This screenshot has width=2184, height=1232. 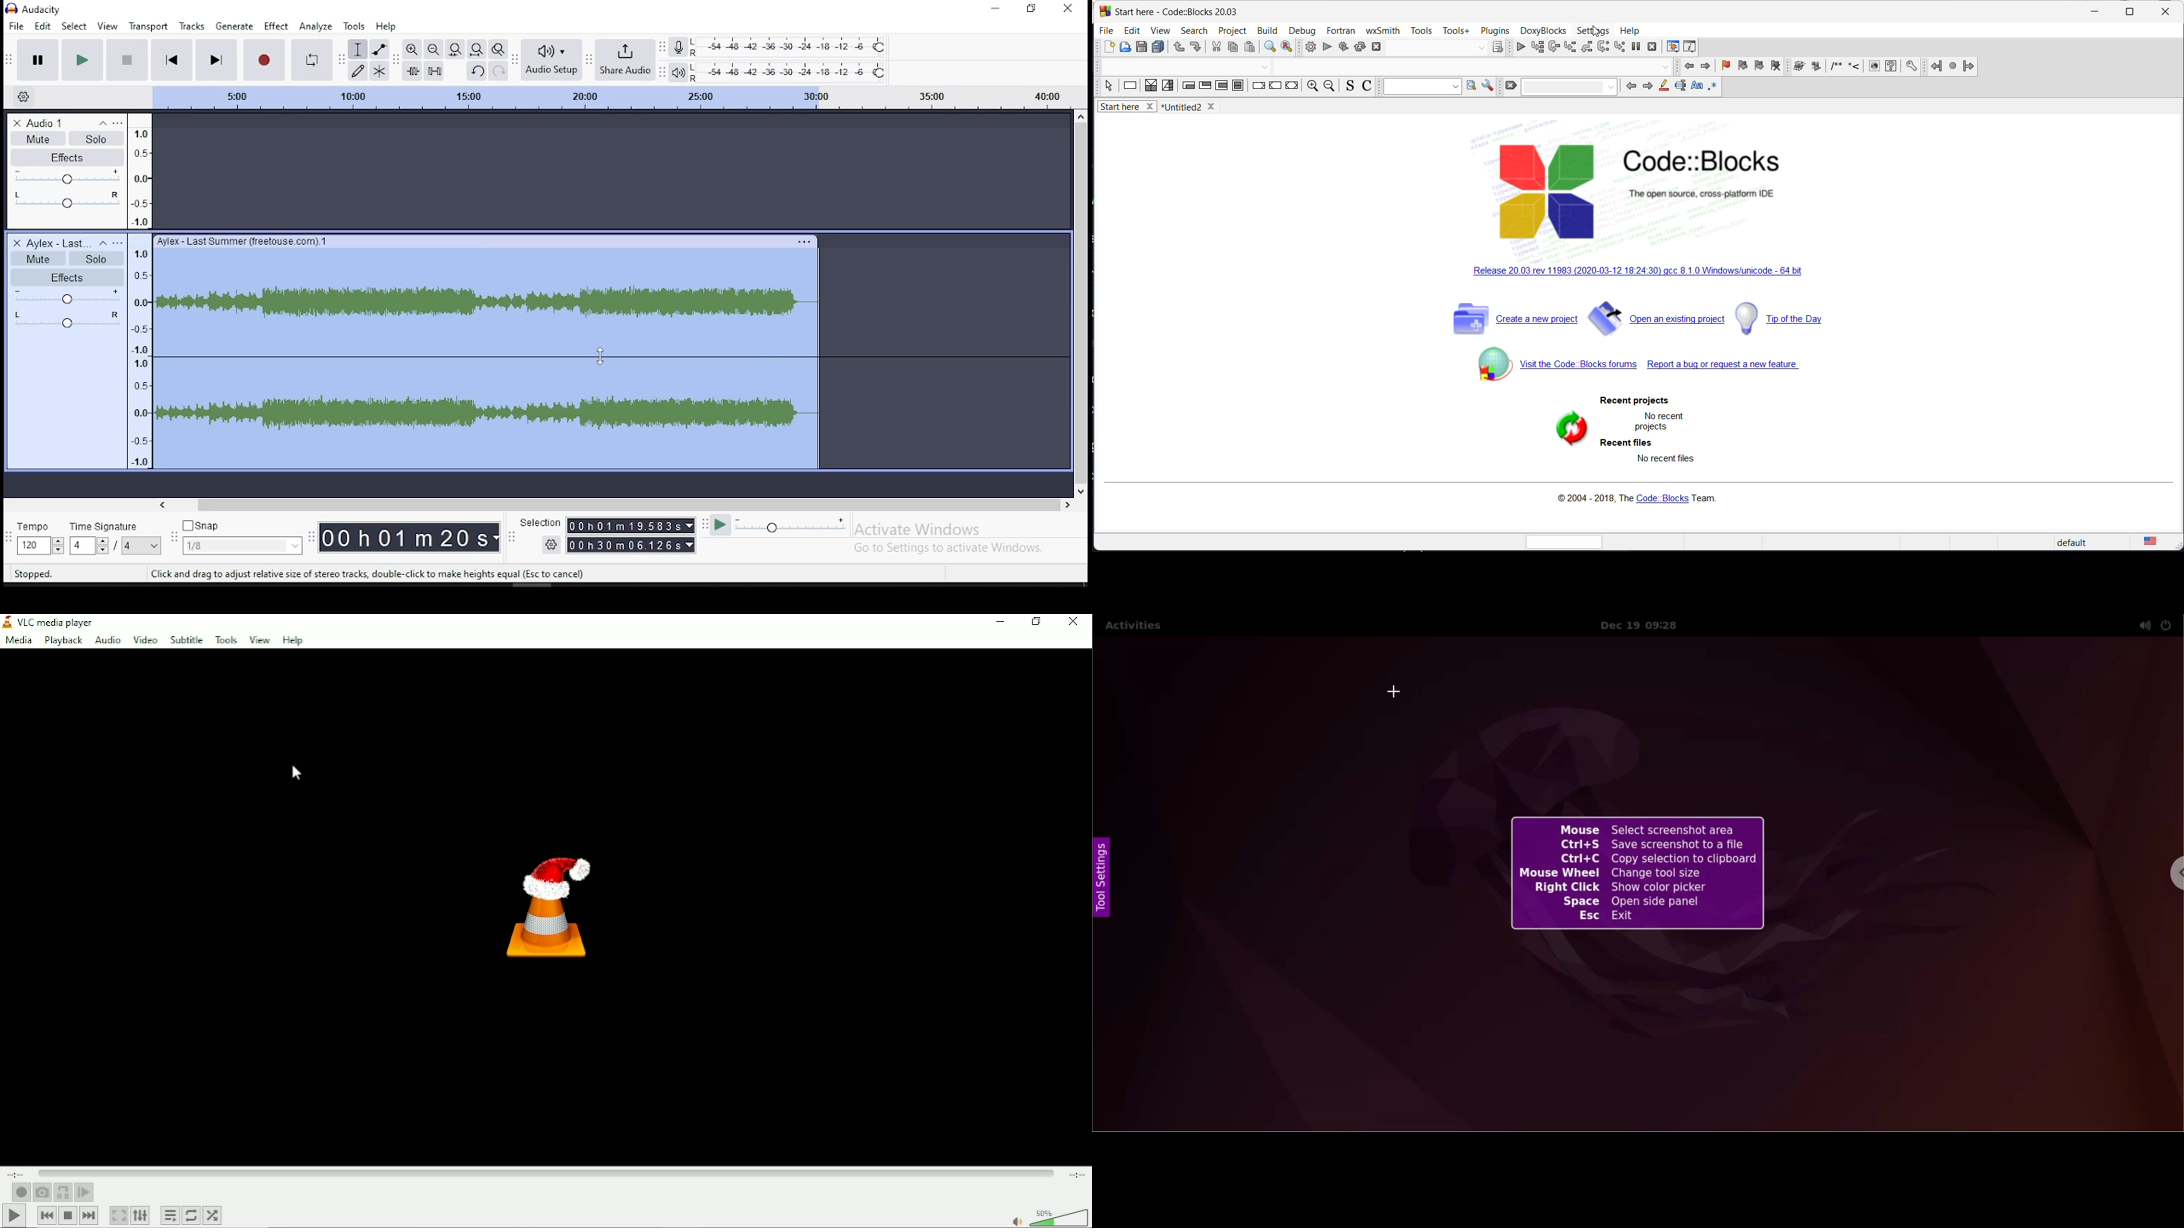 What do you see at coordinates (1518, 48) in the screenshot?
I see `debug/continue` at bounding box center [1518, 48].